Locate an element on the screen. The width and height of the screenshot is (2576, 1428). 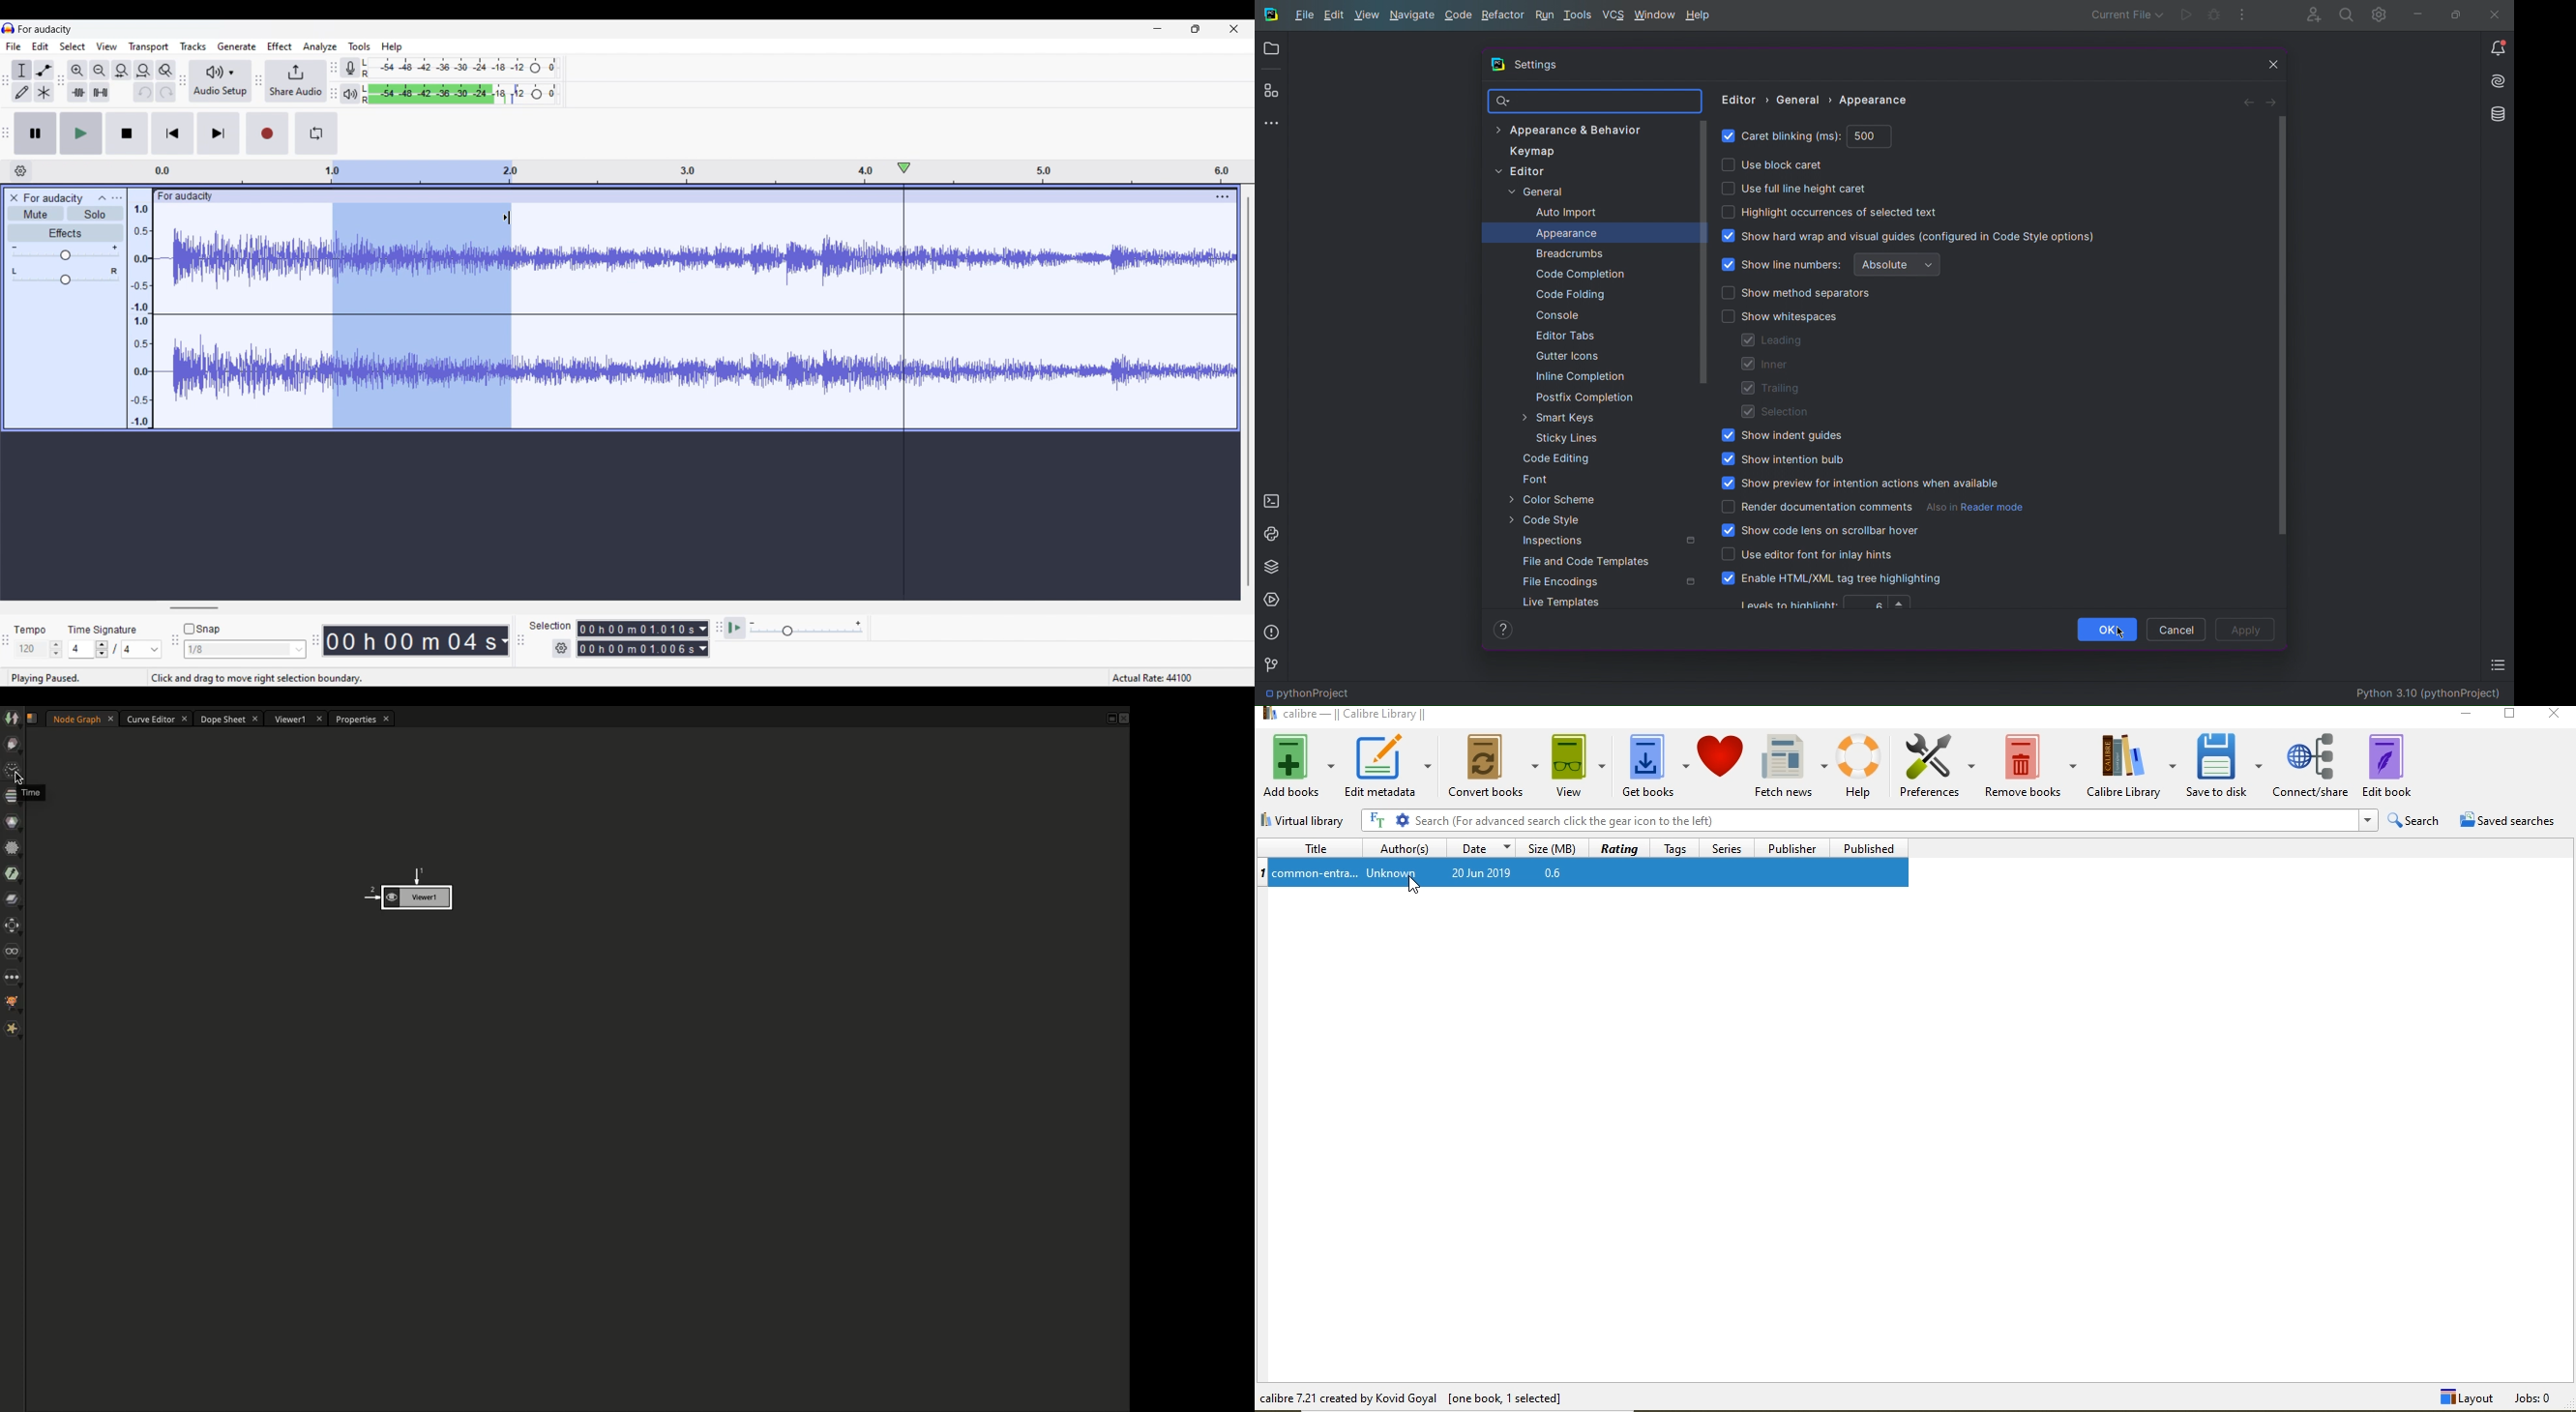
Playback level is located at coordinates (462, 93).